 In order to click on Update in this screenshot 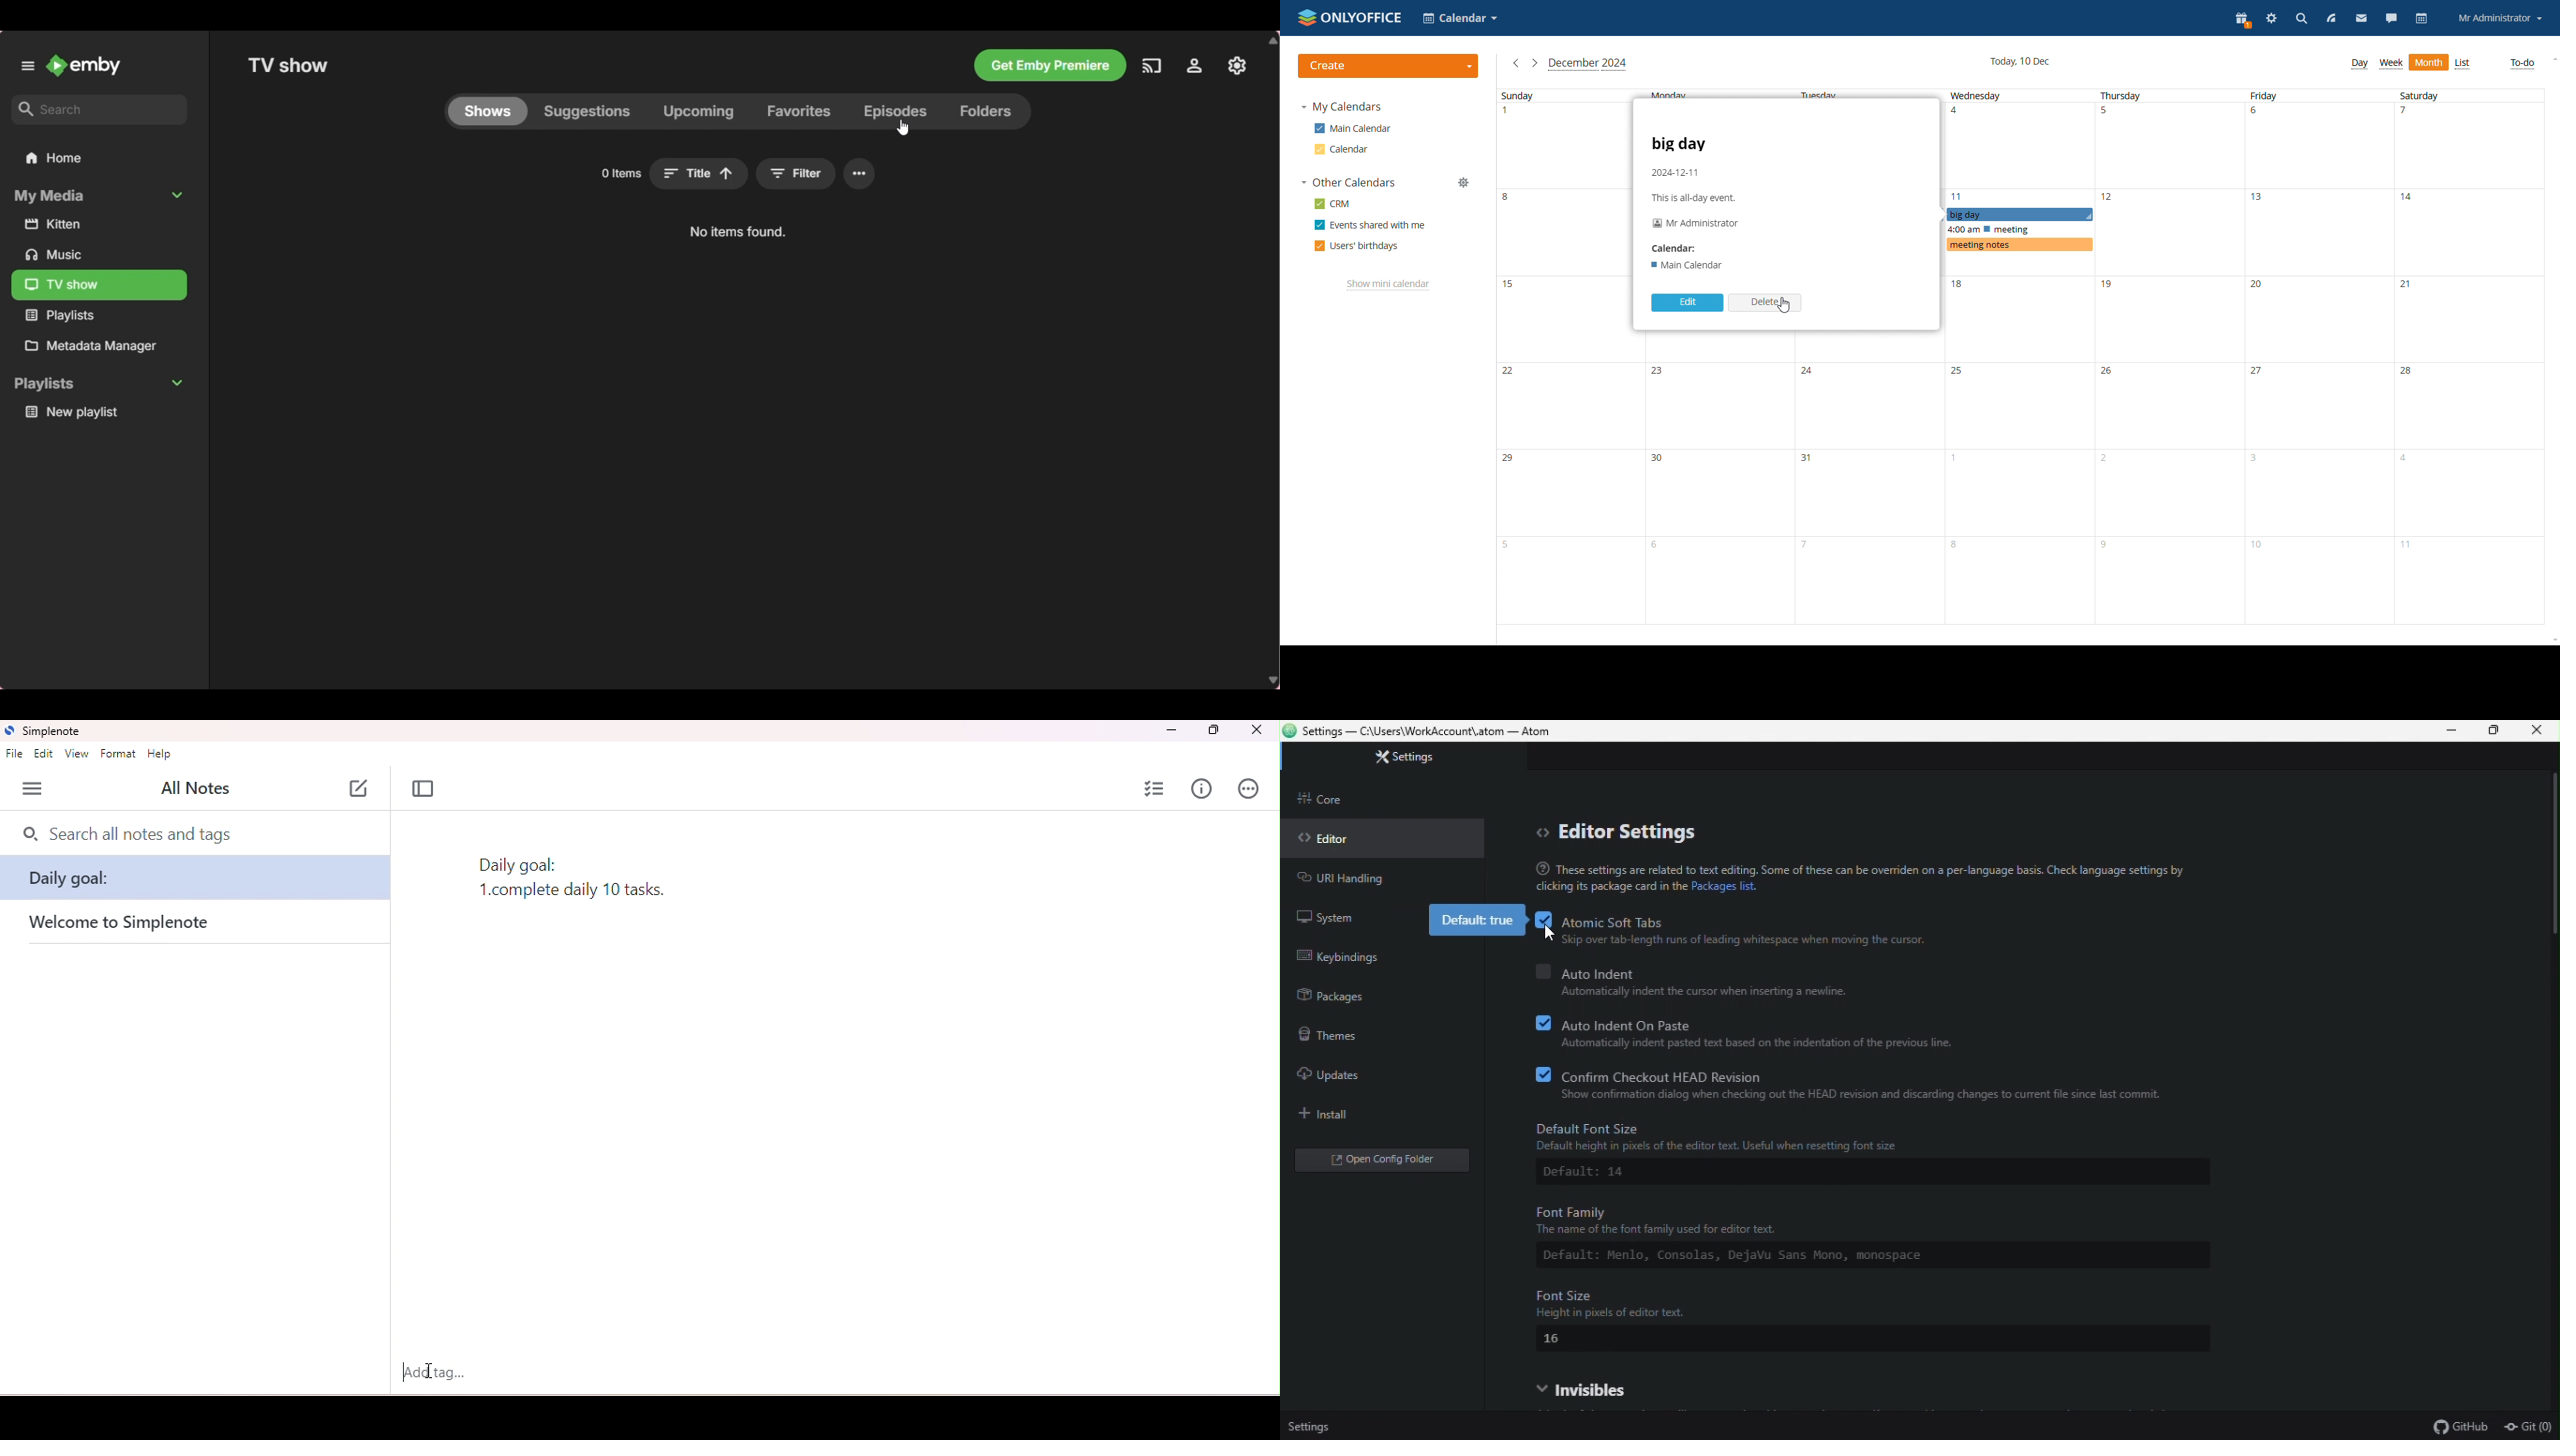, I will do `click(1353, 1071)`.